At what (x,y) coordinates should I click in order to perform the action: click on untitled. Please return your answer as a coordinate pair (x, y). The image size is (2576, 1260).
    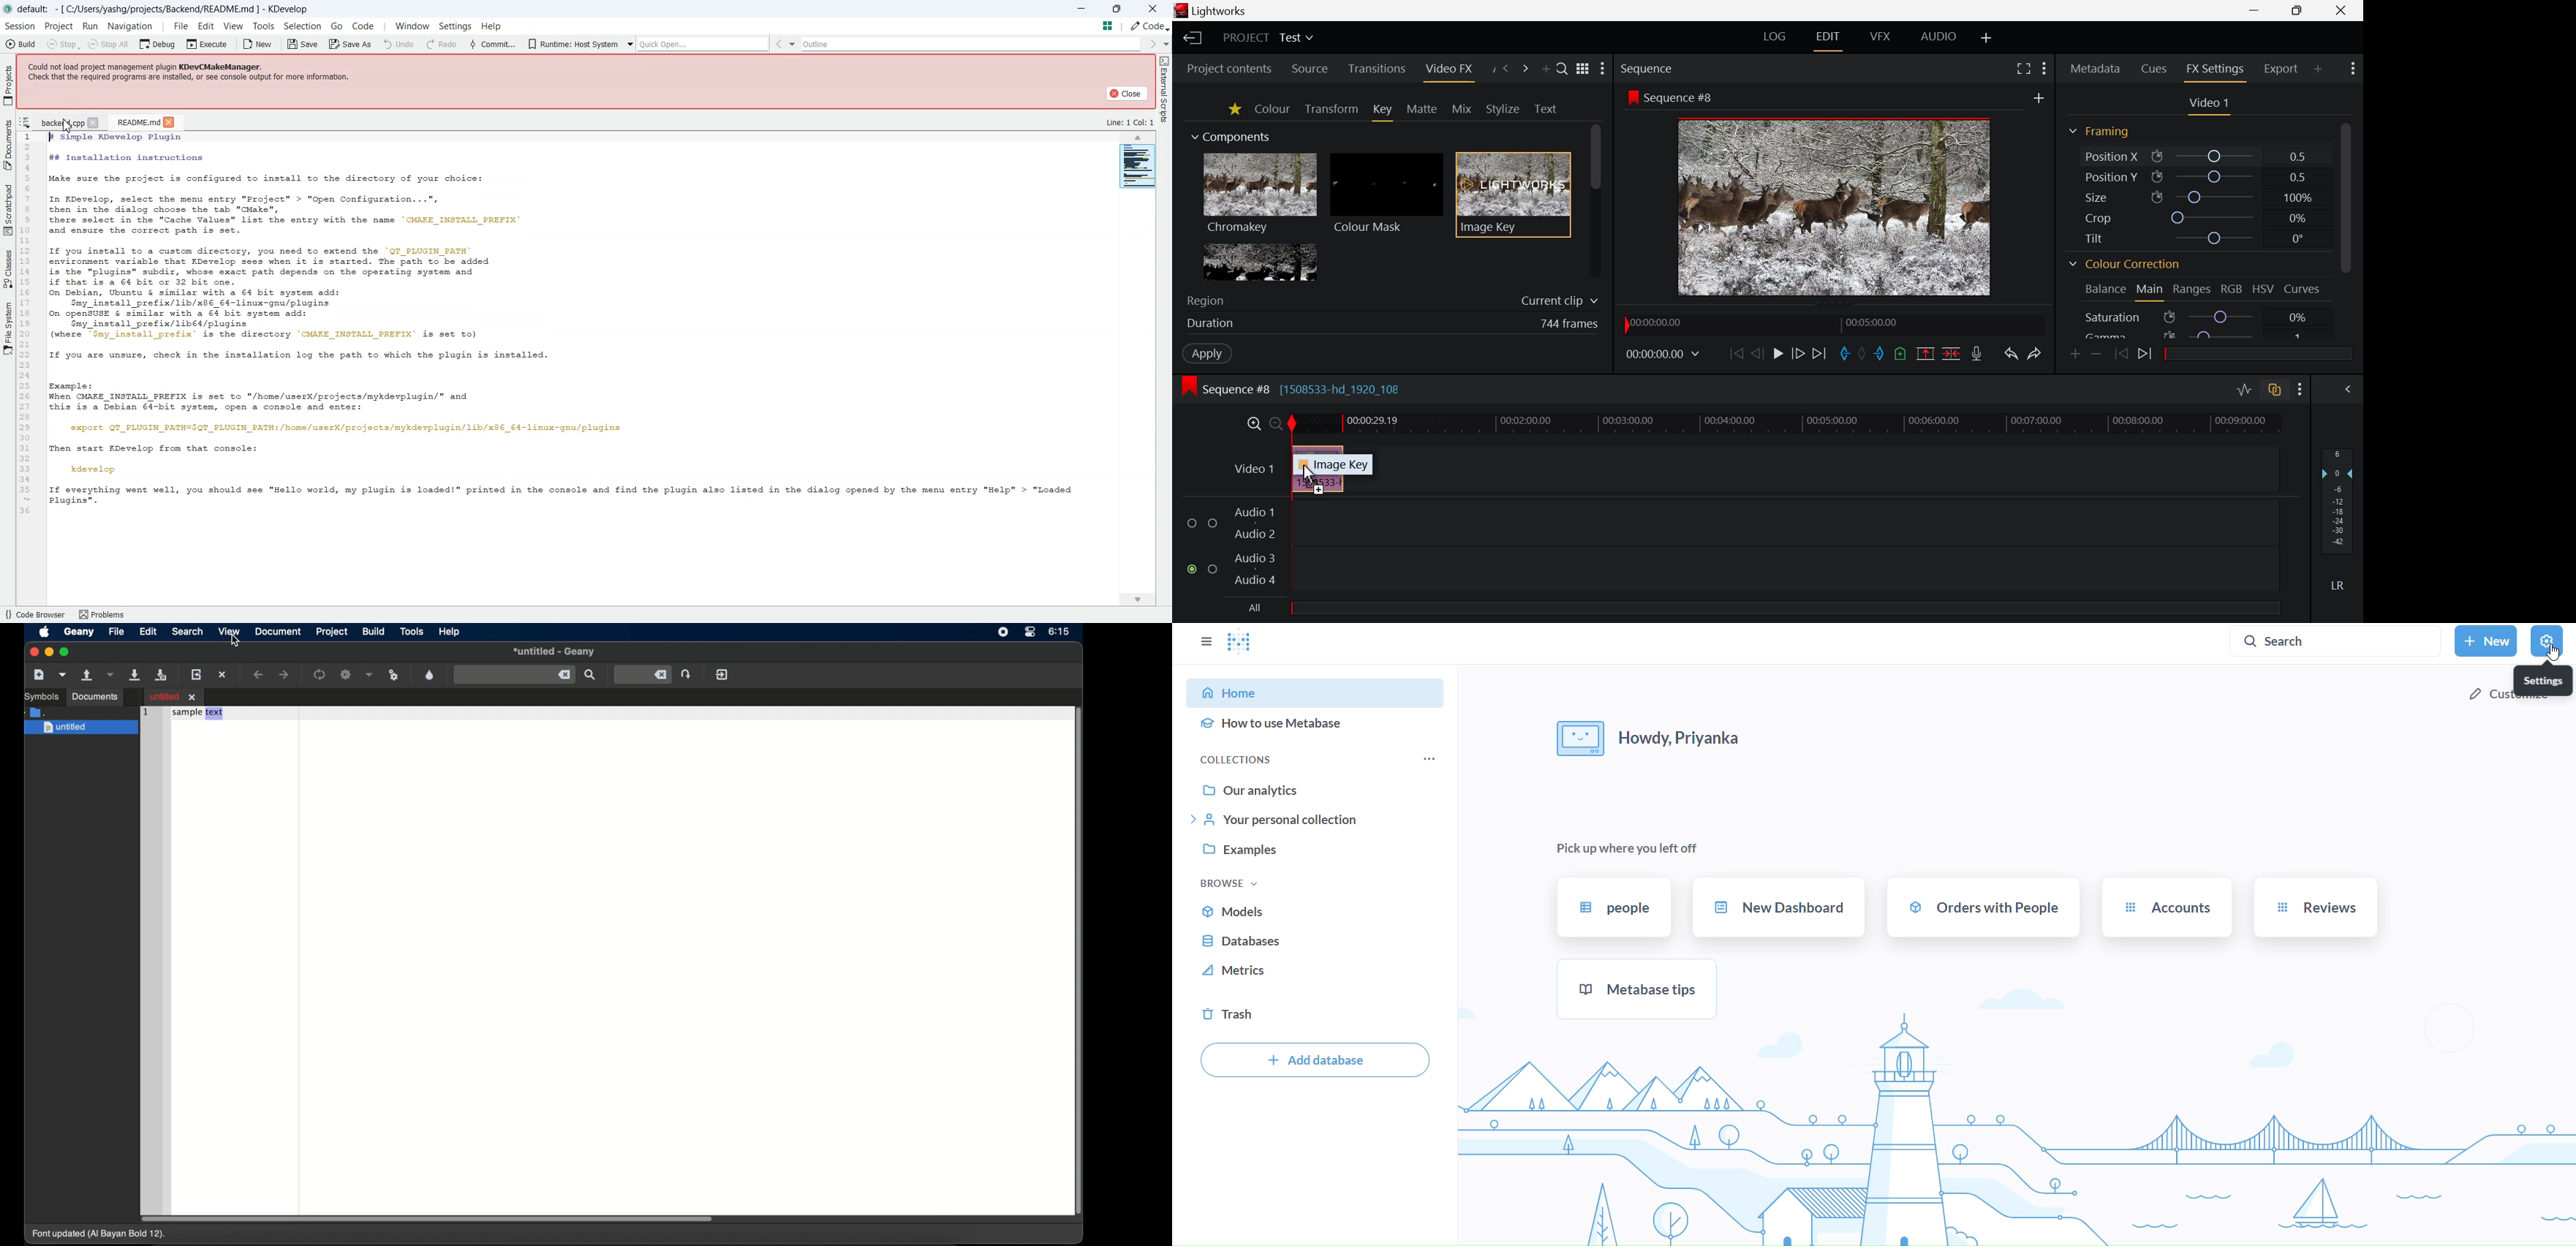
    Looking at the image, I should click on (82, 728).